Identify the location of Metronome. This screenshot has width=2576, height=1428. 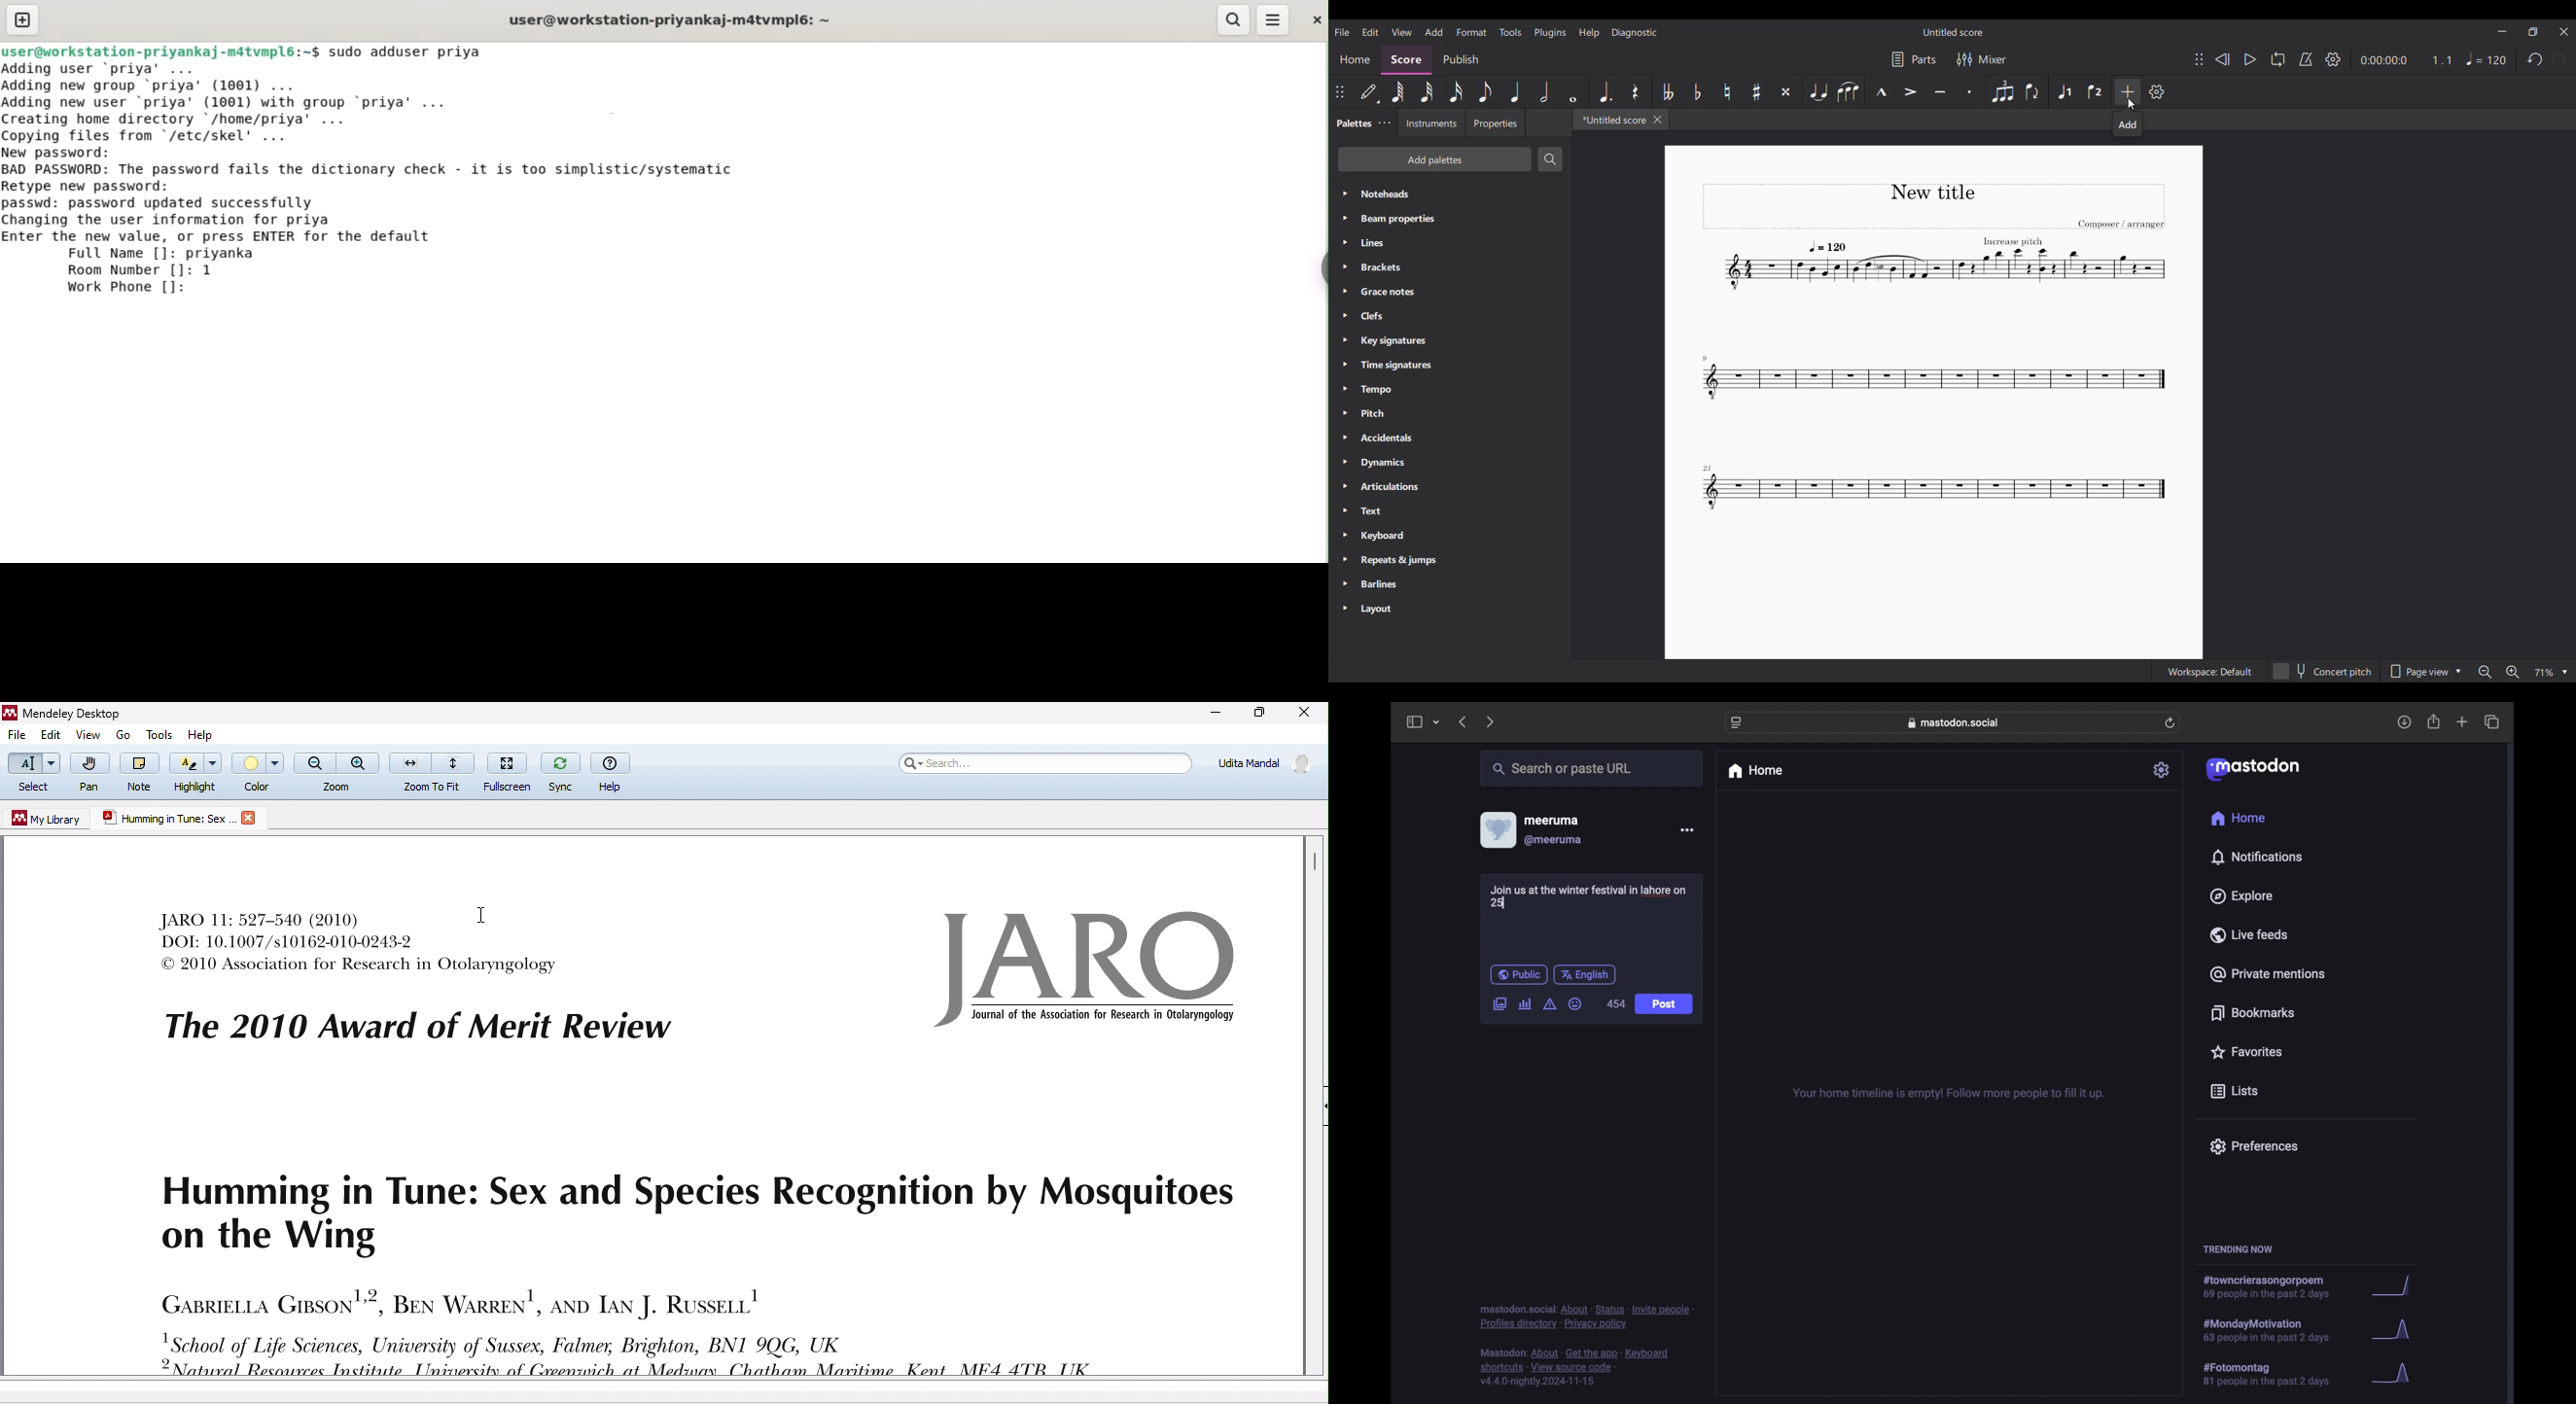
(2306, 59).